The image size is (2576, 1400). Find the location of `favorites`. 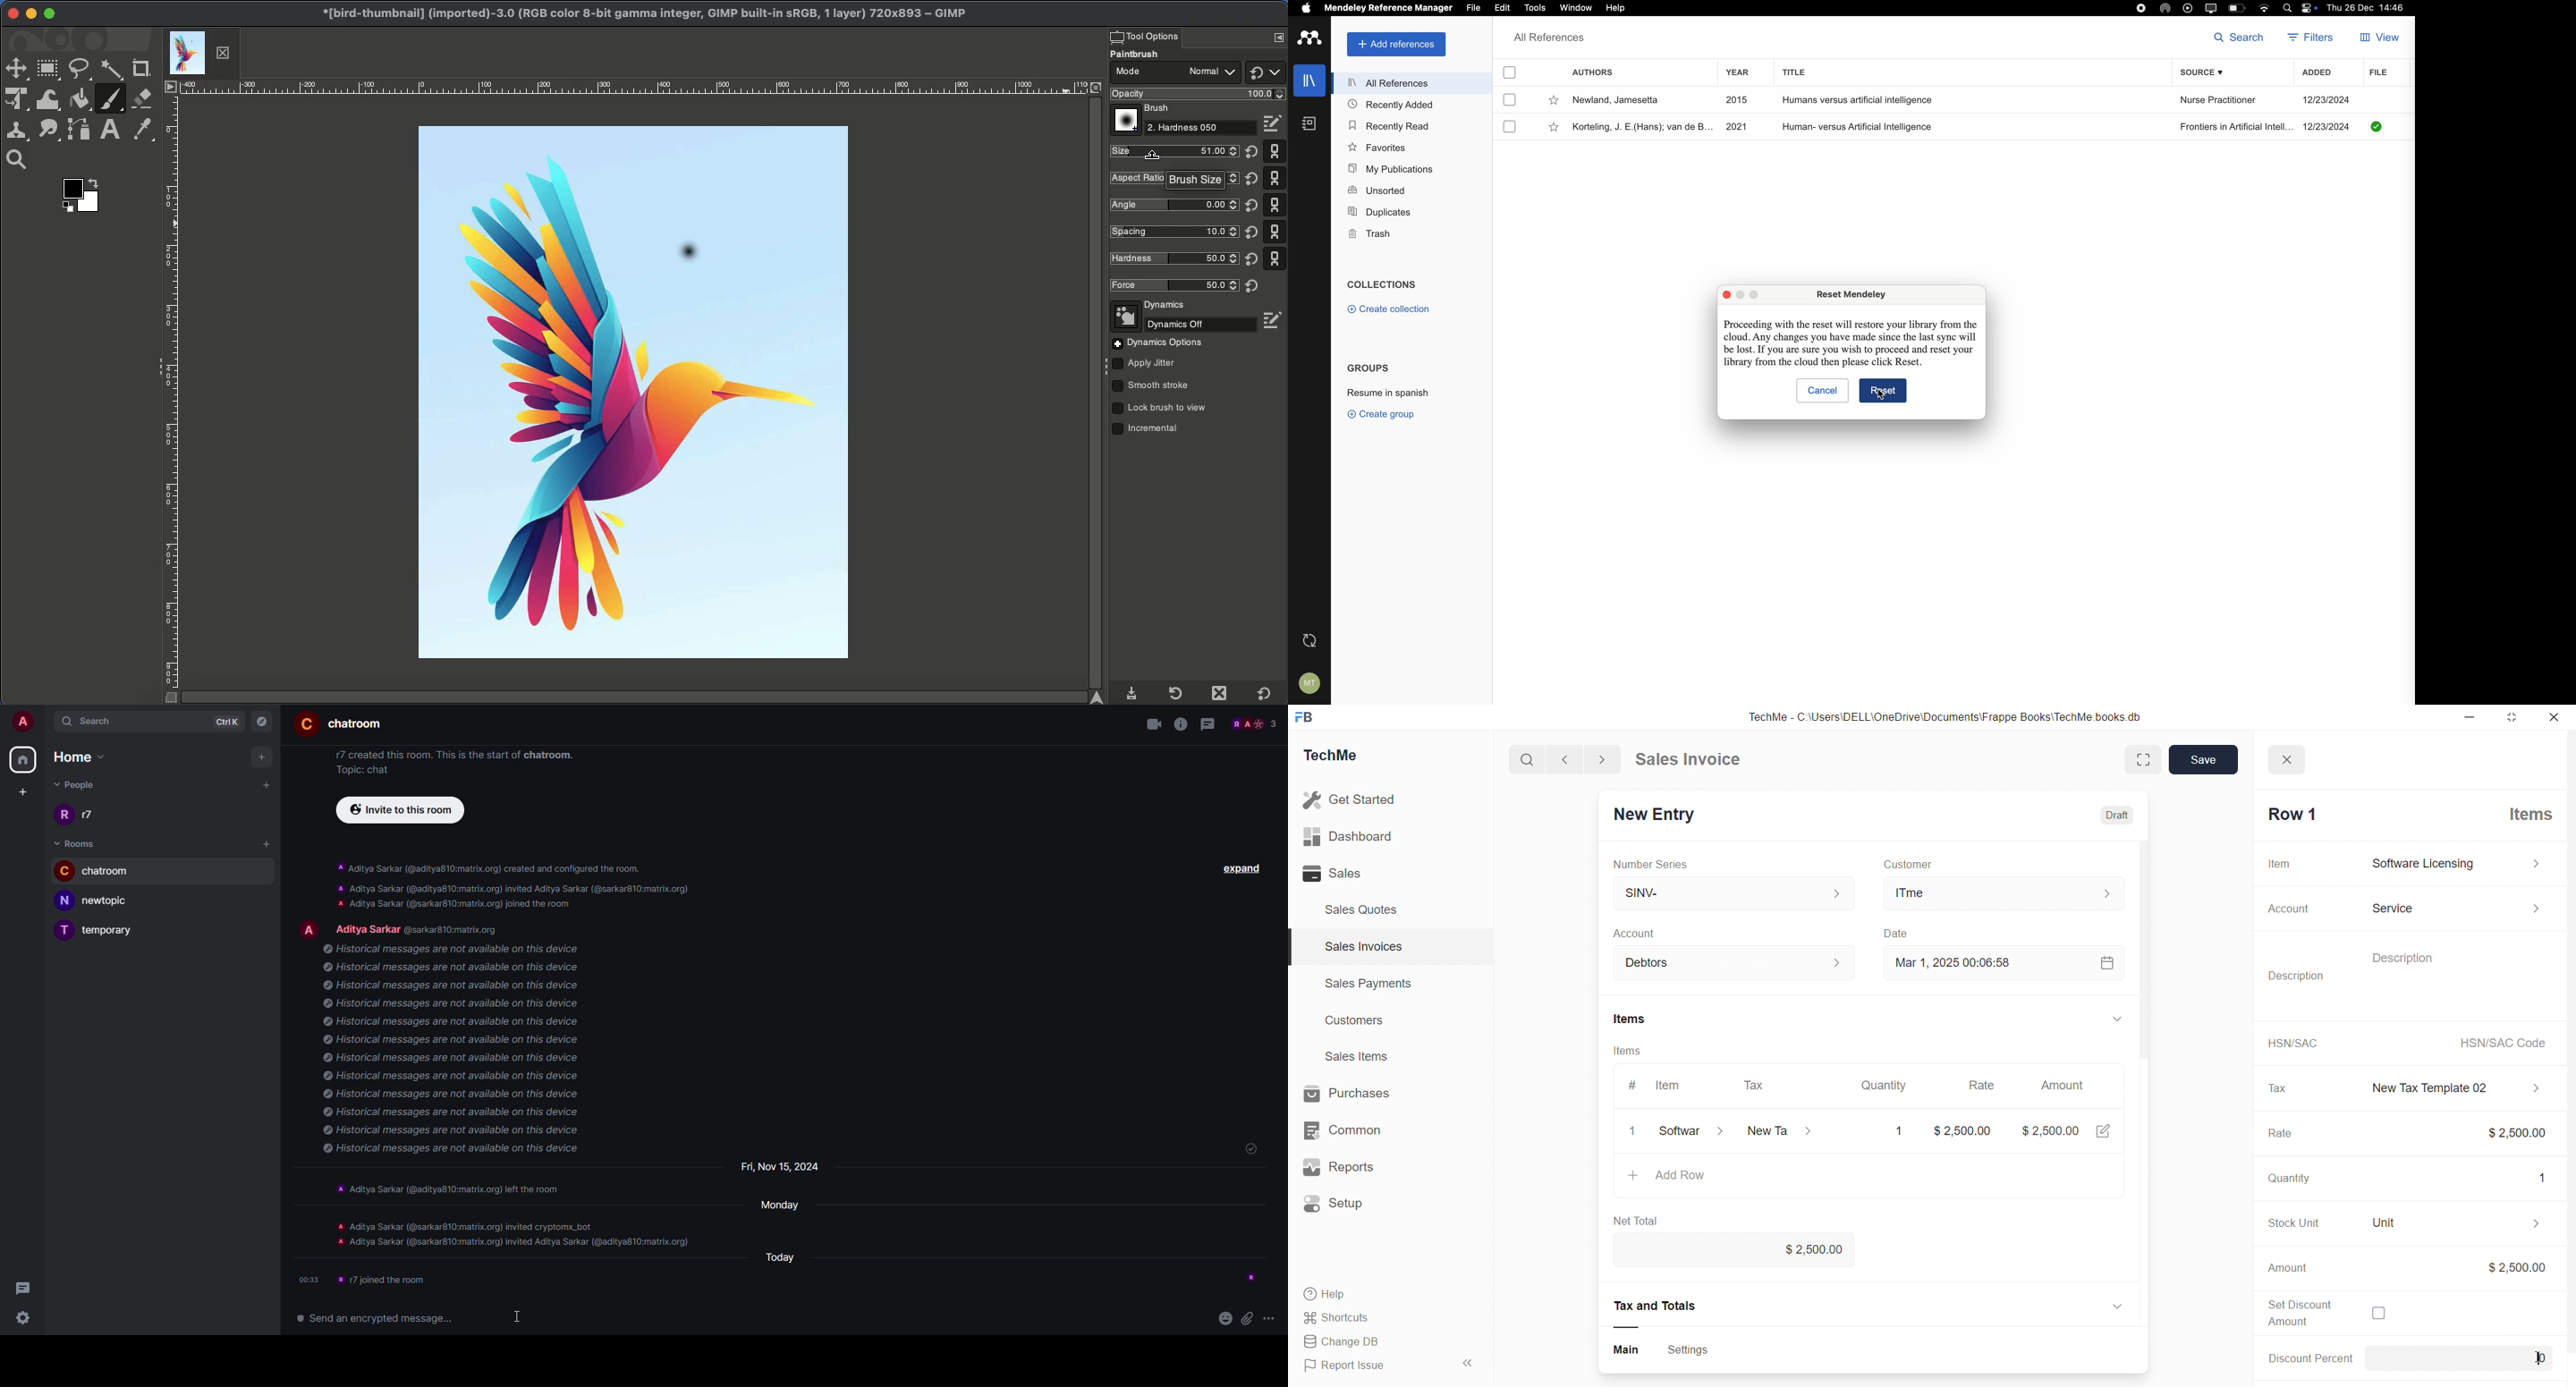

favorites is located at coordinates (1380, 147).